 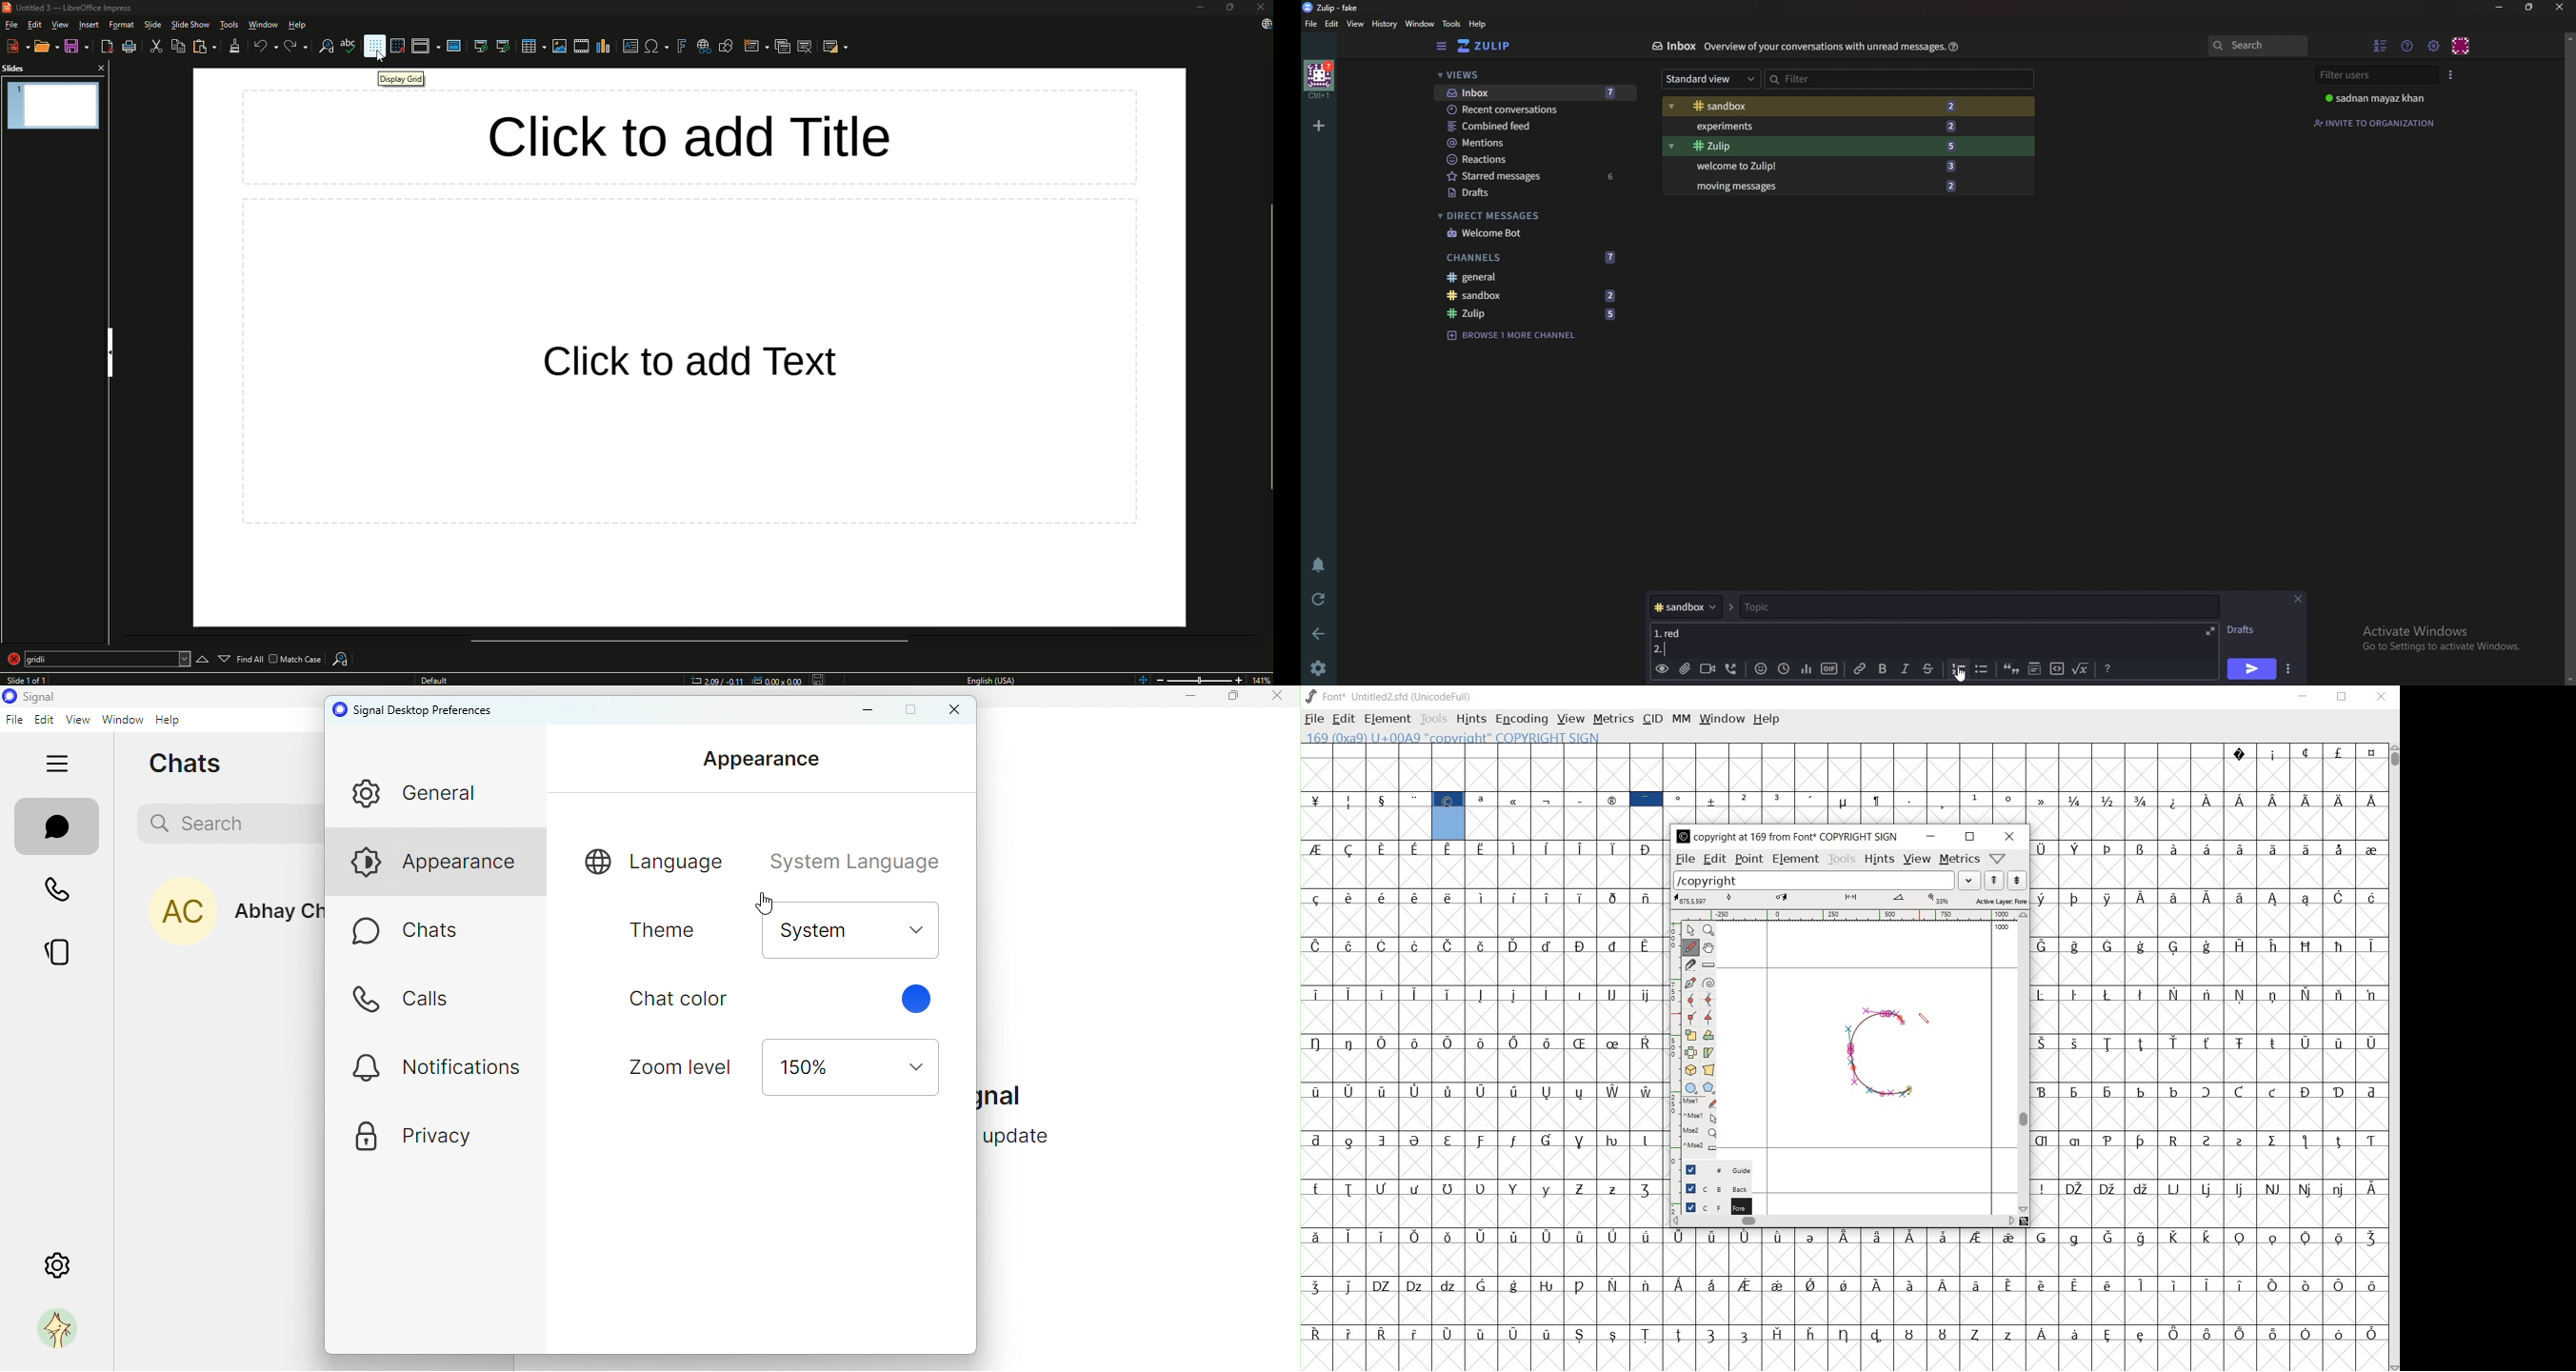 I want to click on Scroll, so click(x=1266, y=348).